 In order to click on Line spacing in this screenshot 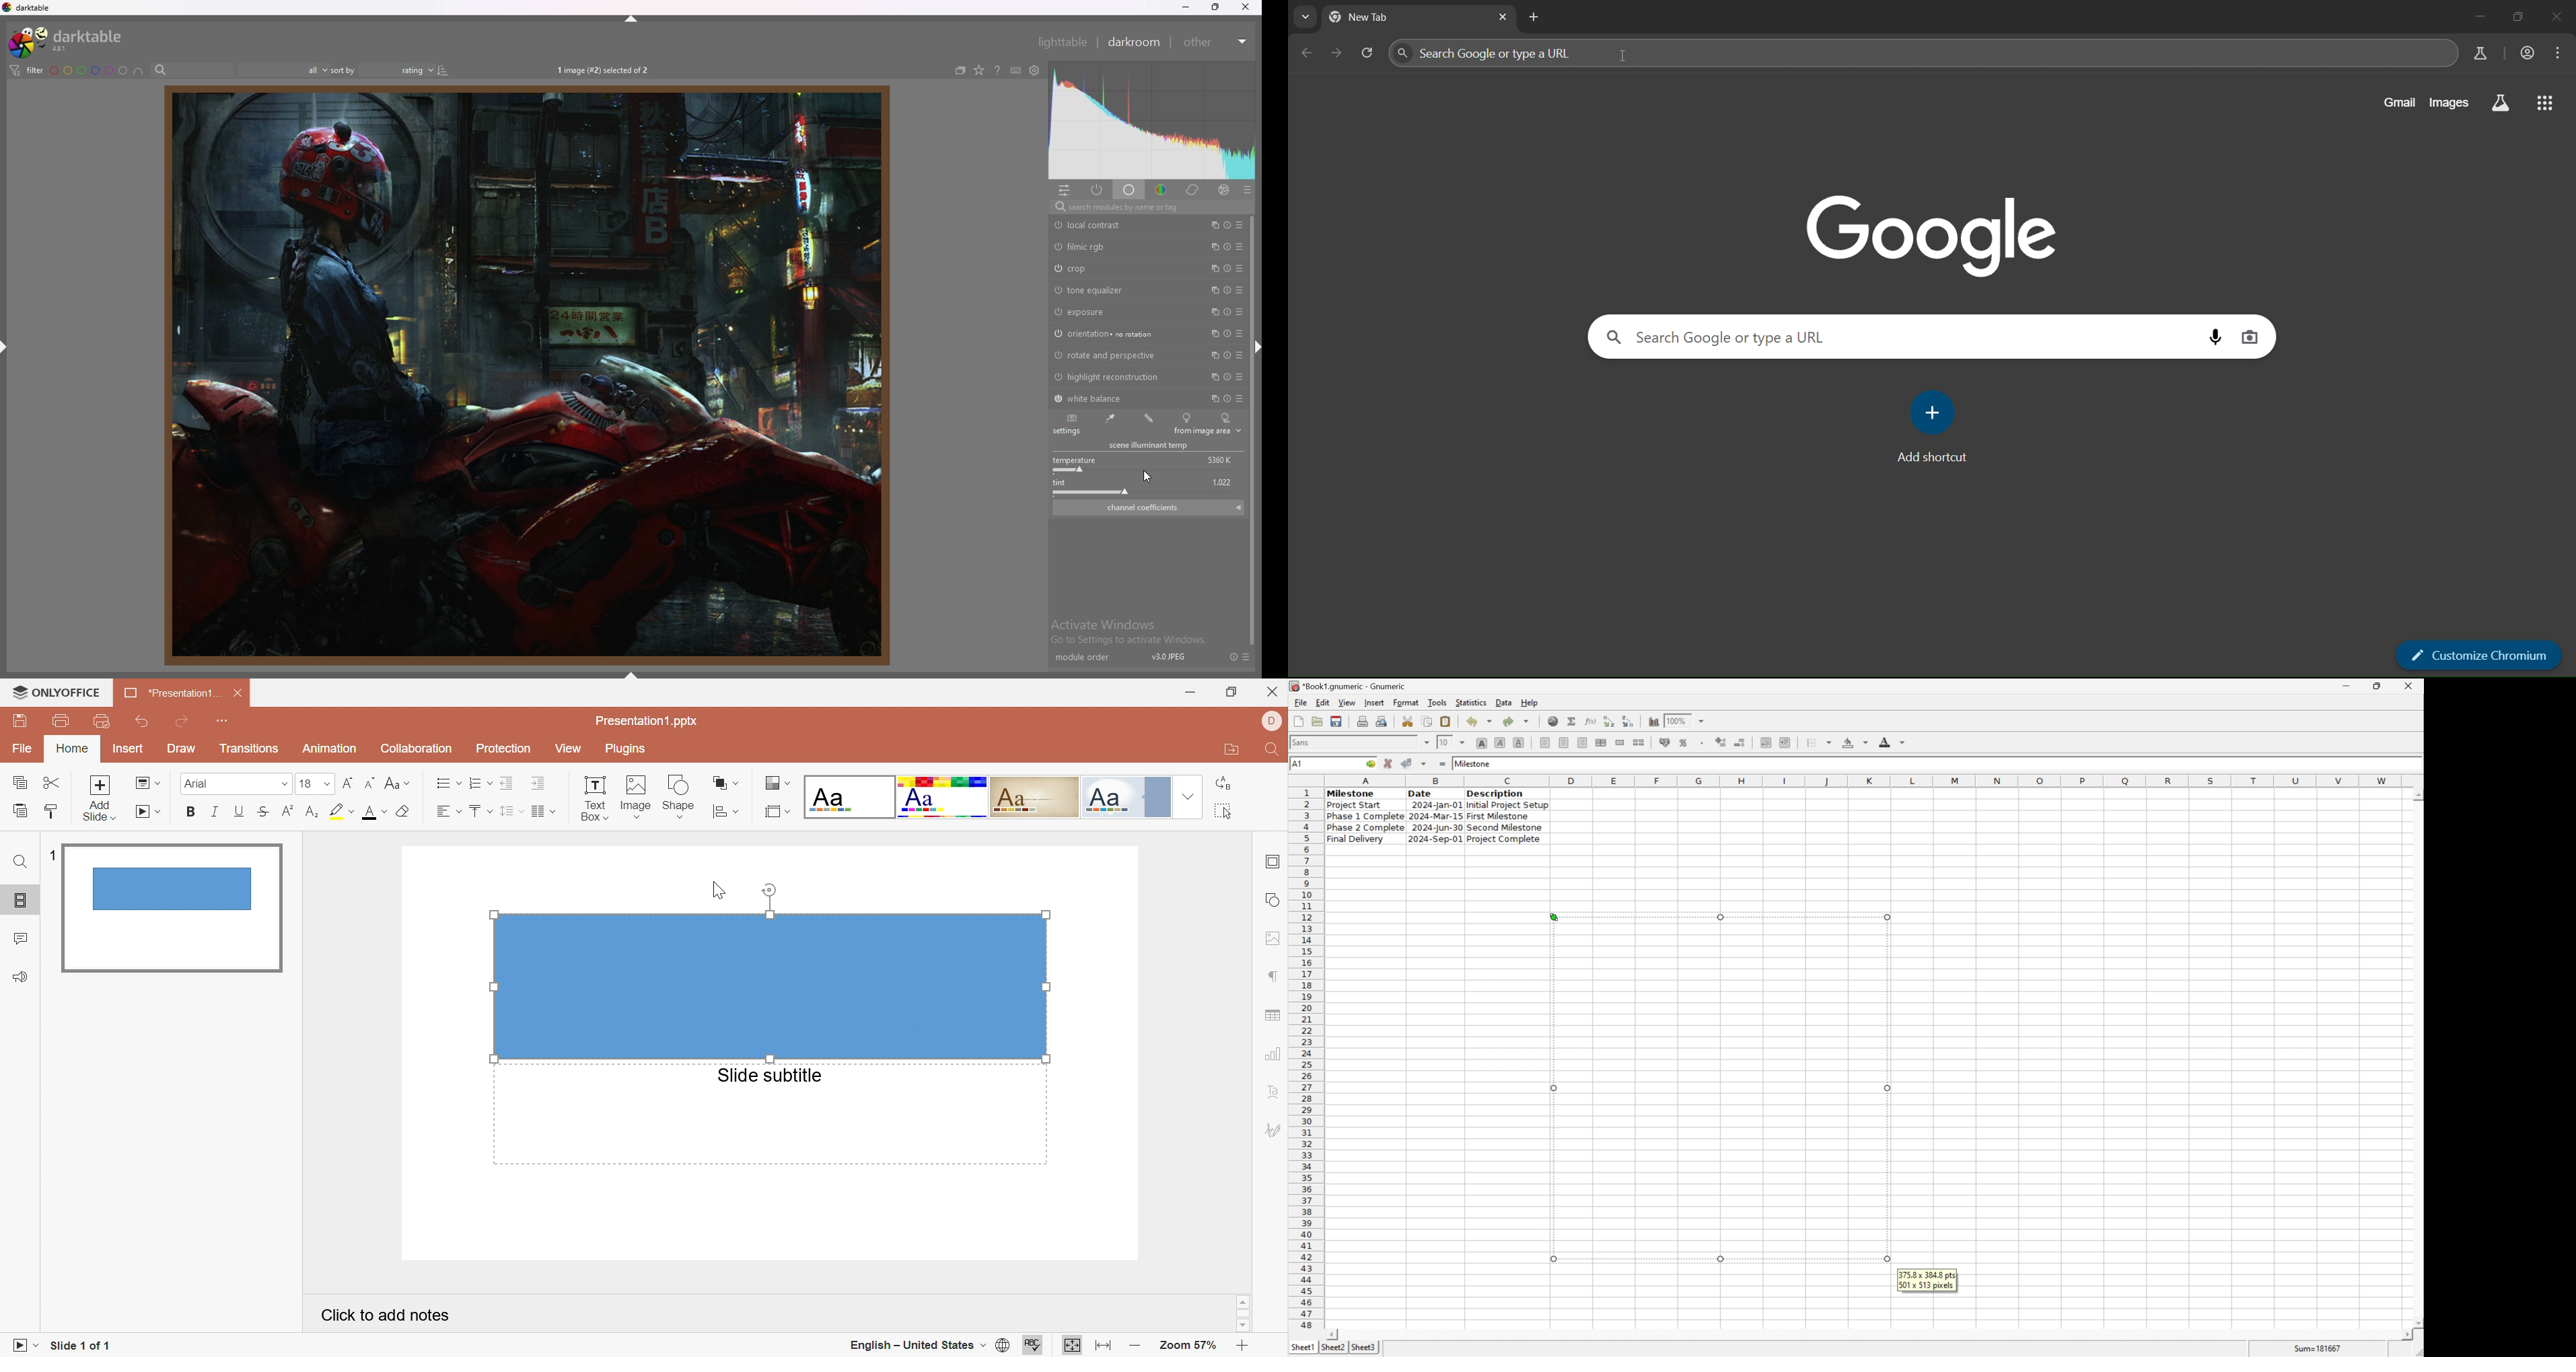, I will do `click(512, 812)`.